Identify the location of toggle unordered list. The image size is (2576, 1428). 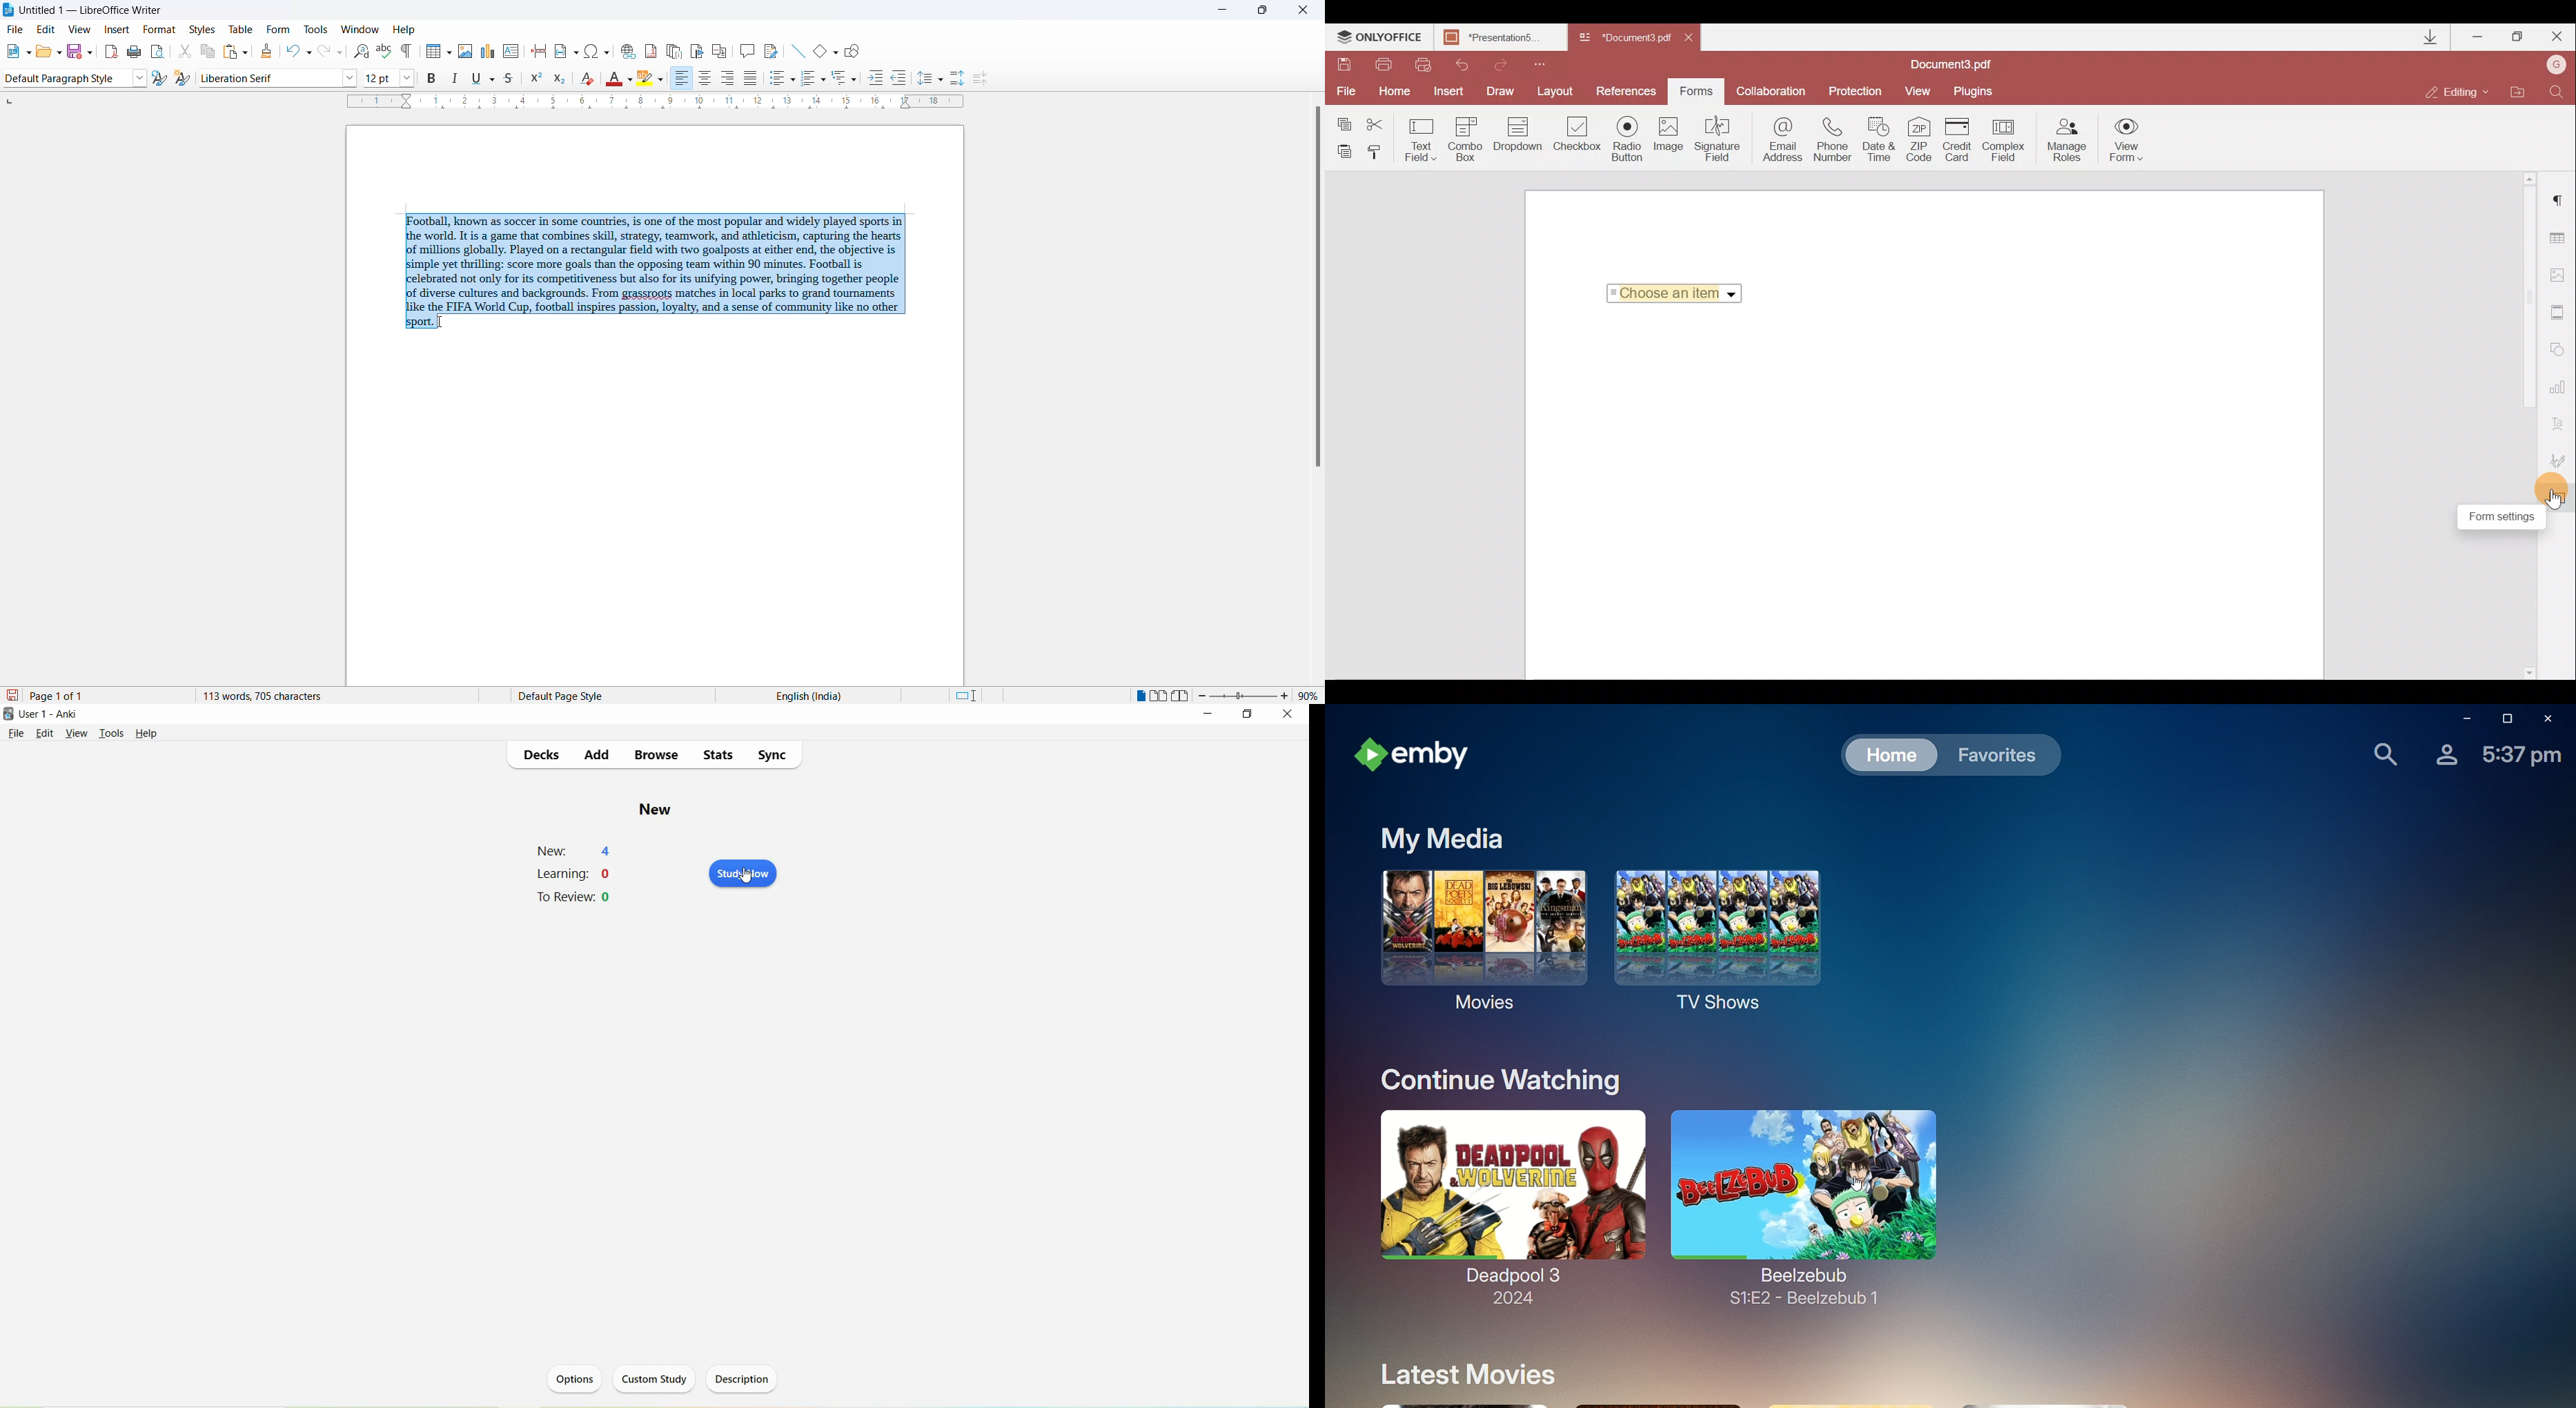
(776, 80).